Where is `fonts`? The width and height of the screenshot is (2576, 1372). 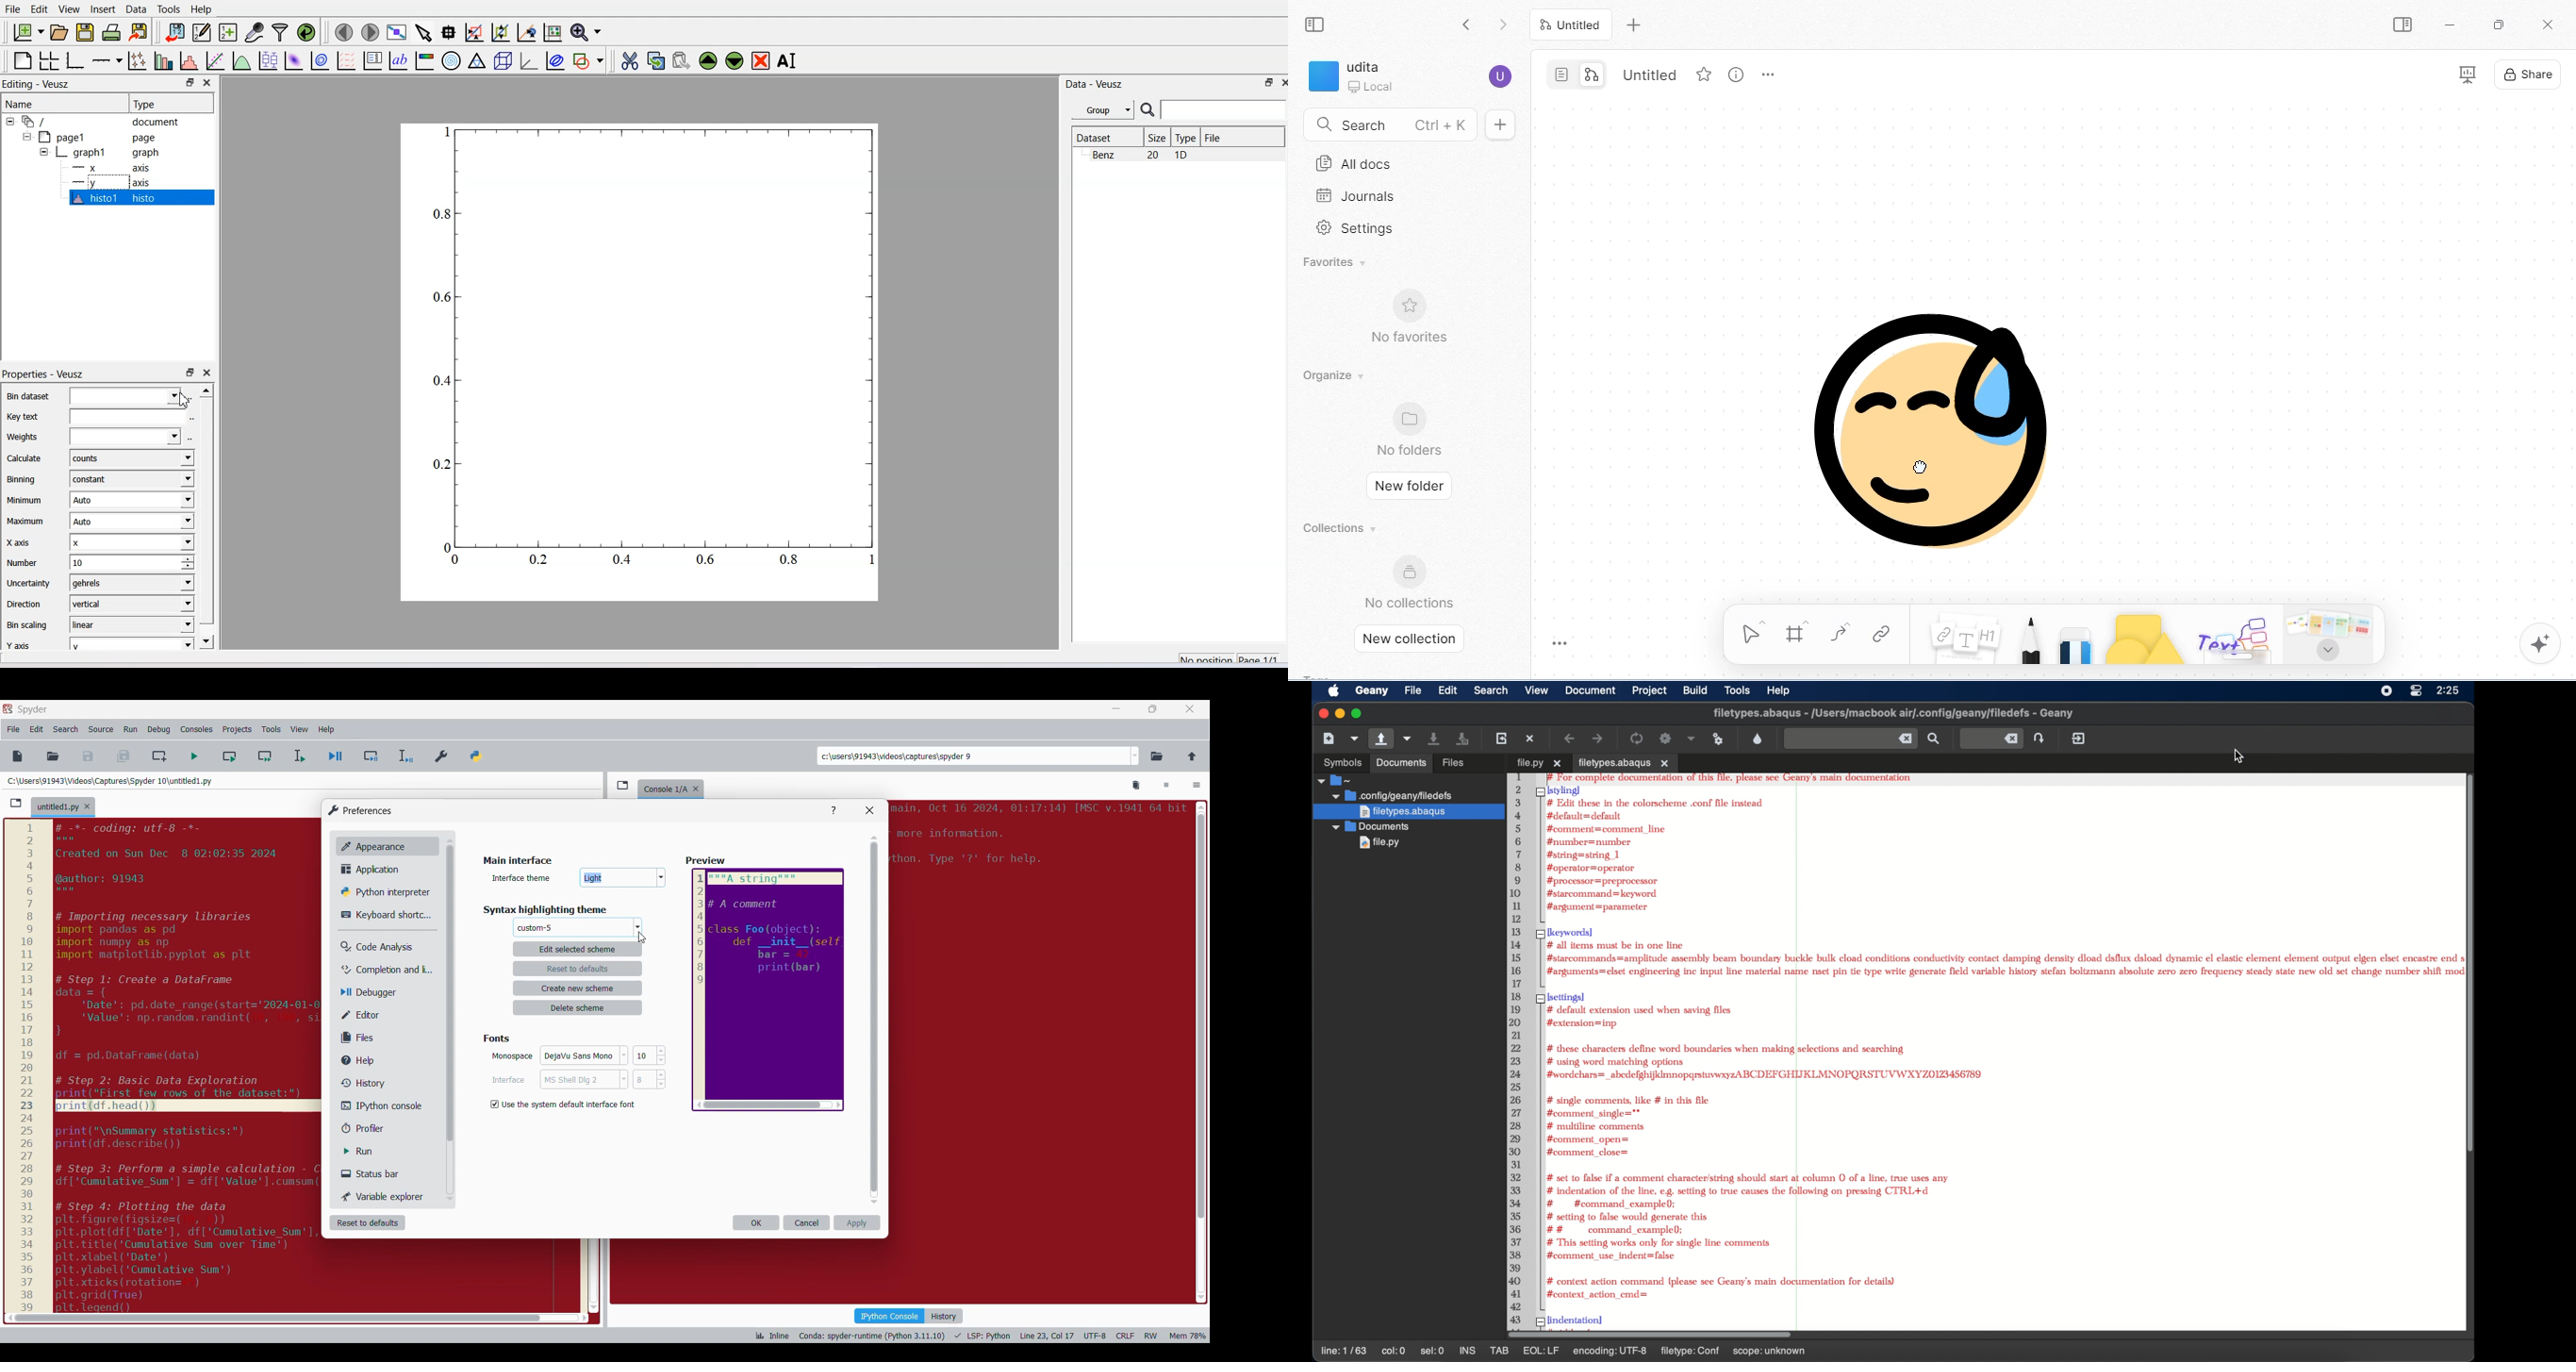 fonts is located at coordinates (500, 1037).